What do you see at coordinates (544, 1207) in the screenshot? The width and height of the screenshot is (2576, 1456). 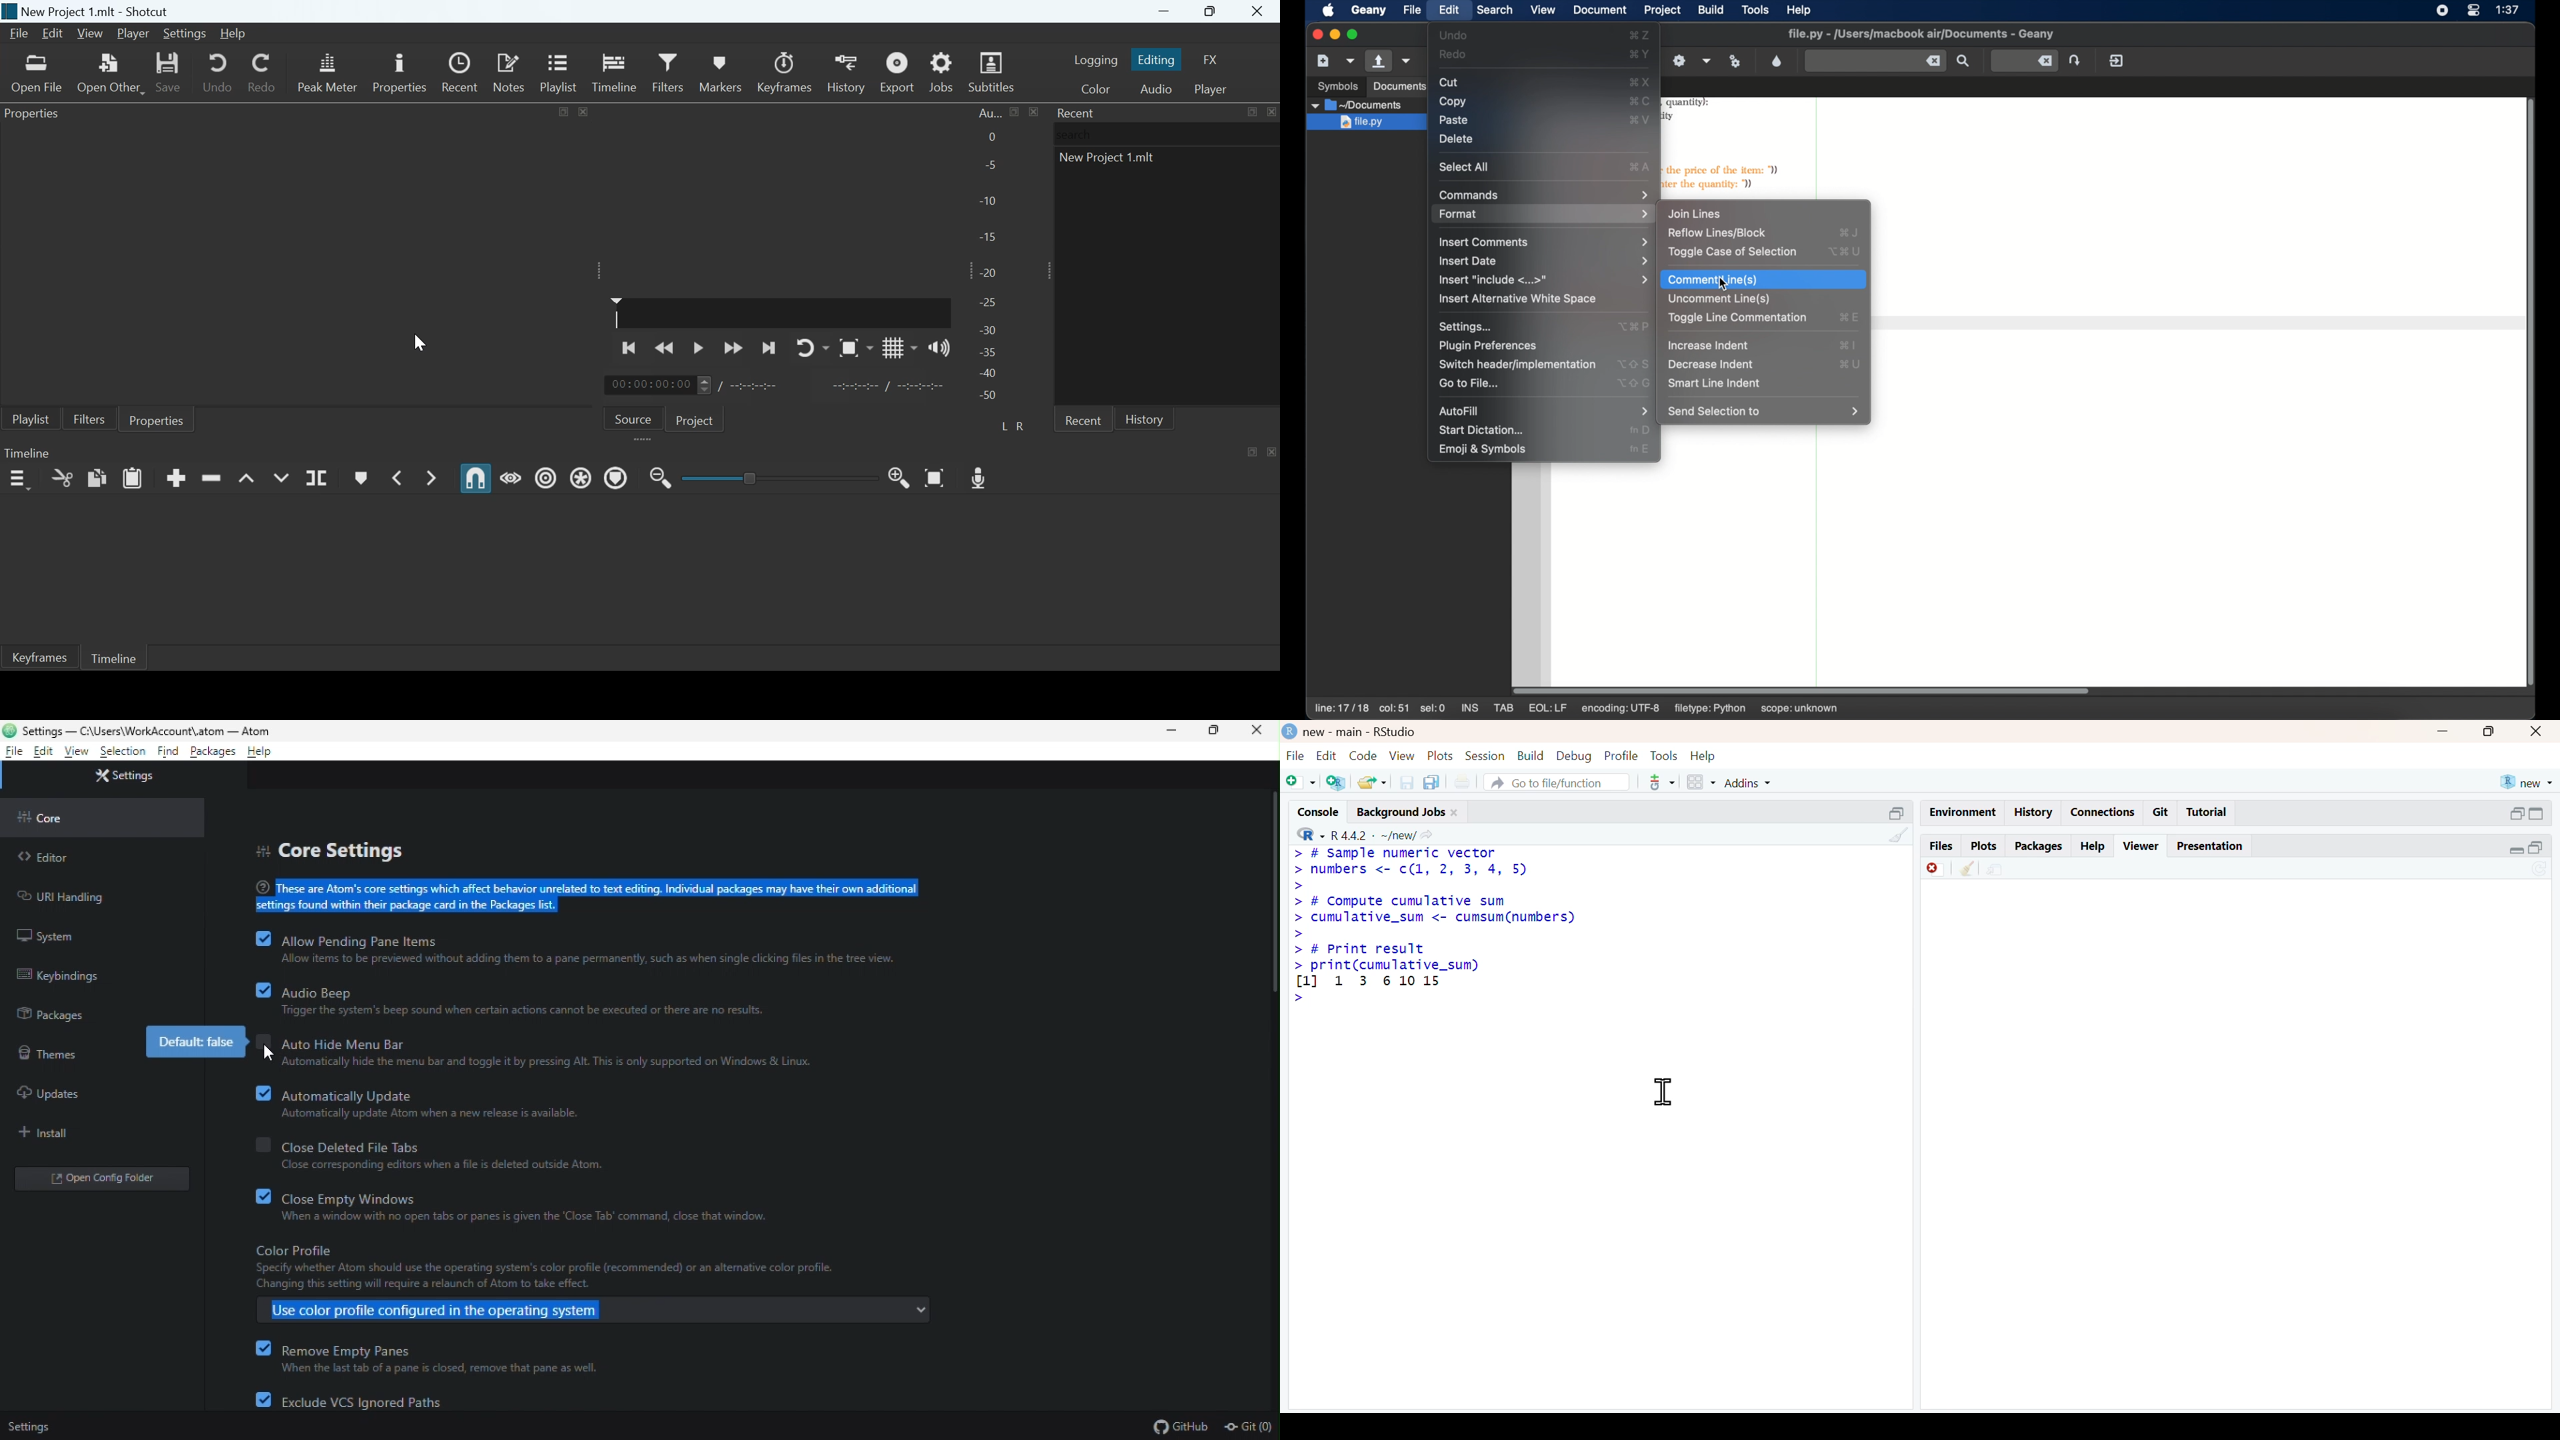 I see `4 Close Empty Windows
When a window with no open tabs o panes i given the ‘Close Tab’ command, close that window.` at bounding box center [544, 1207].